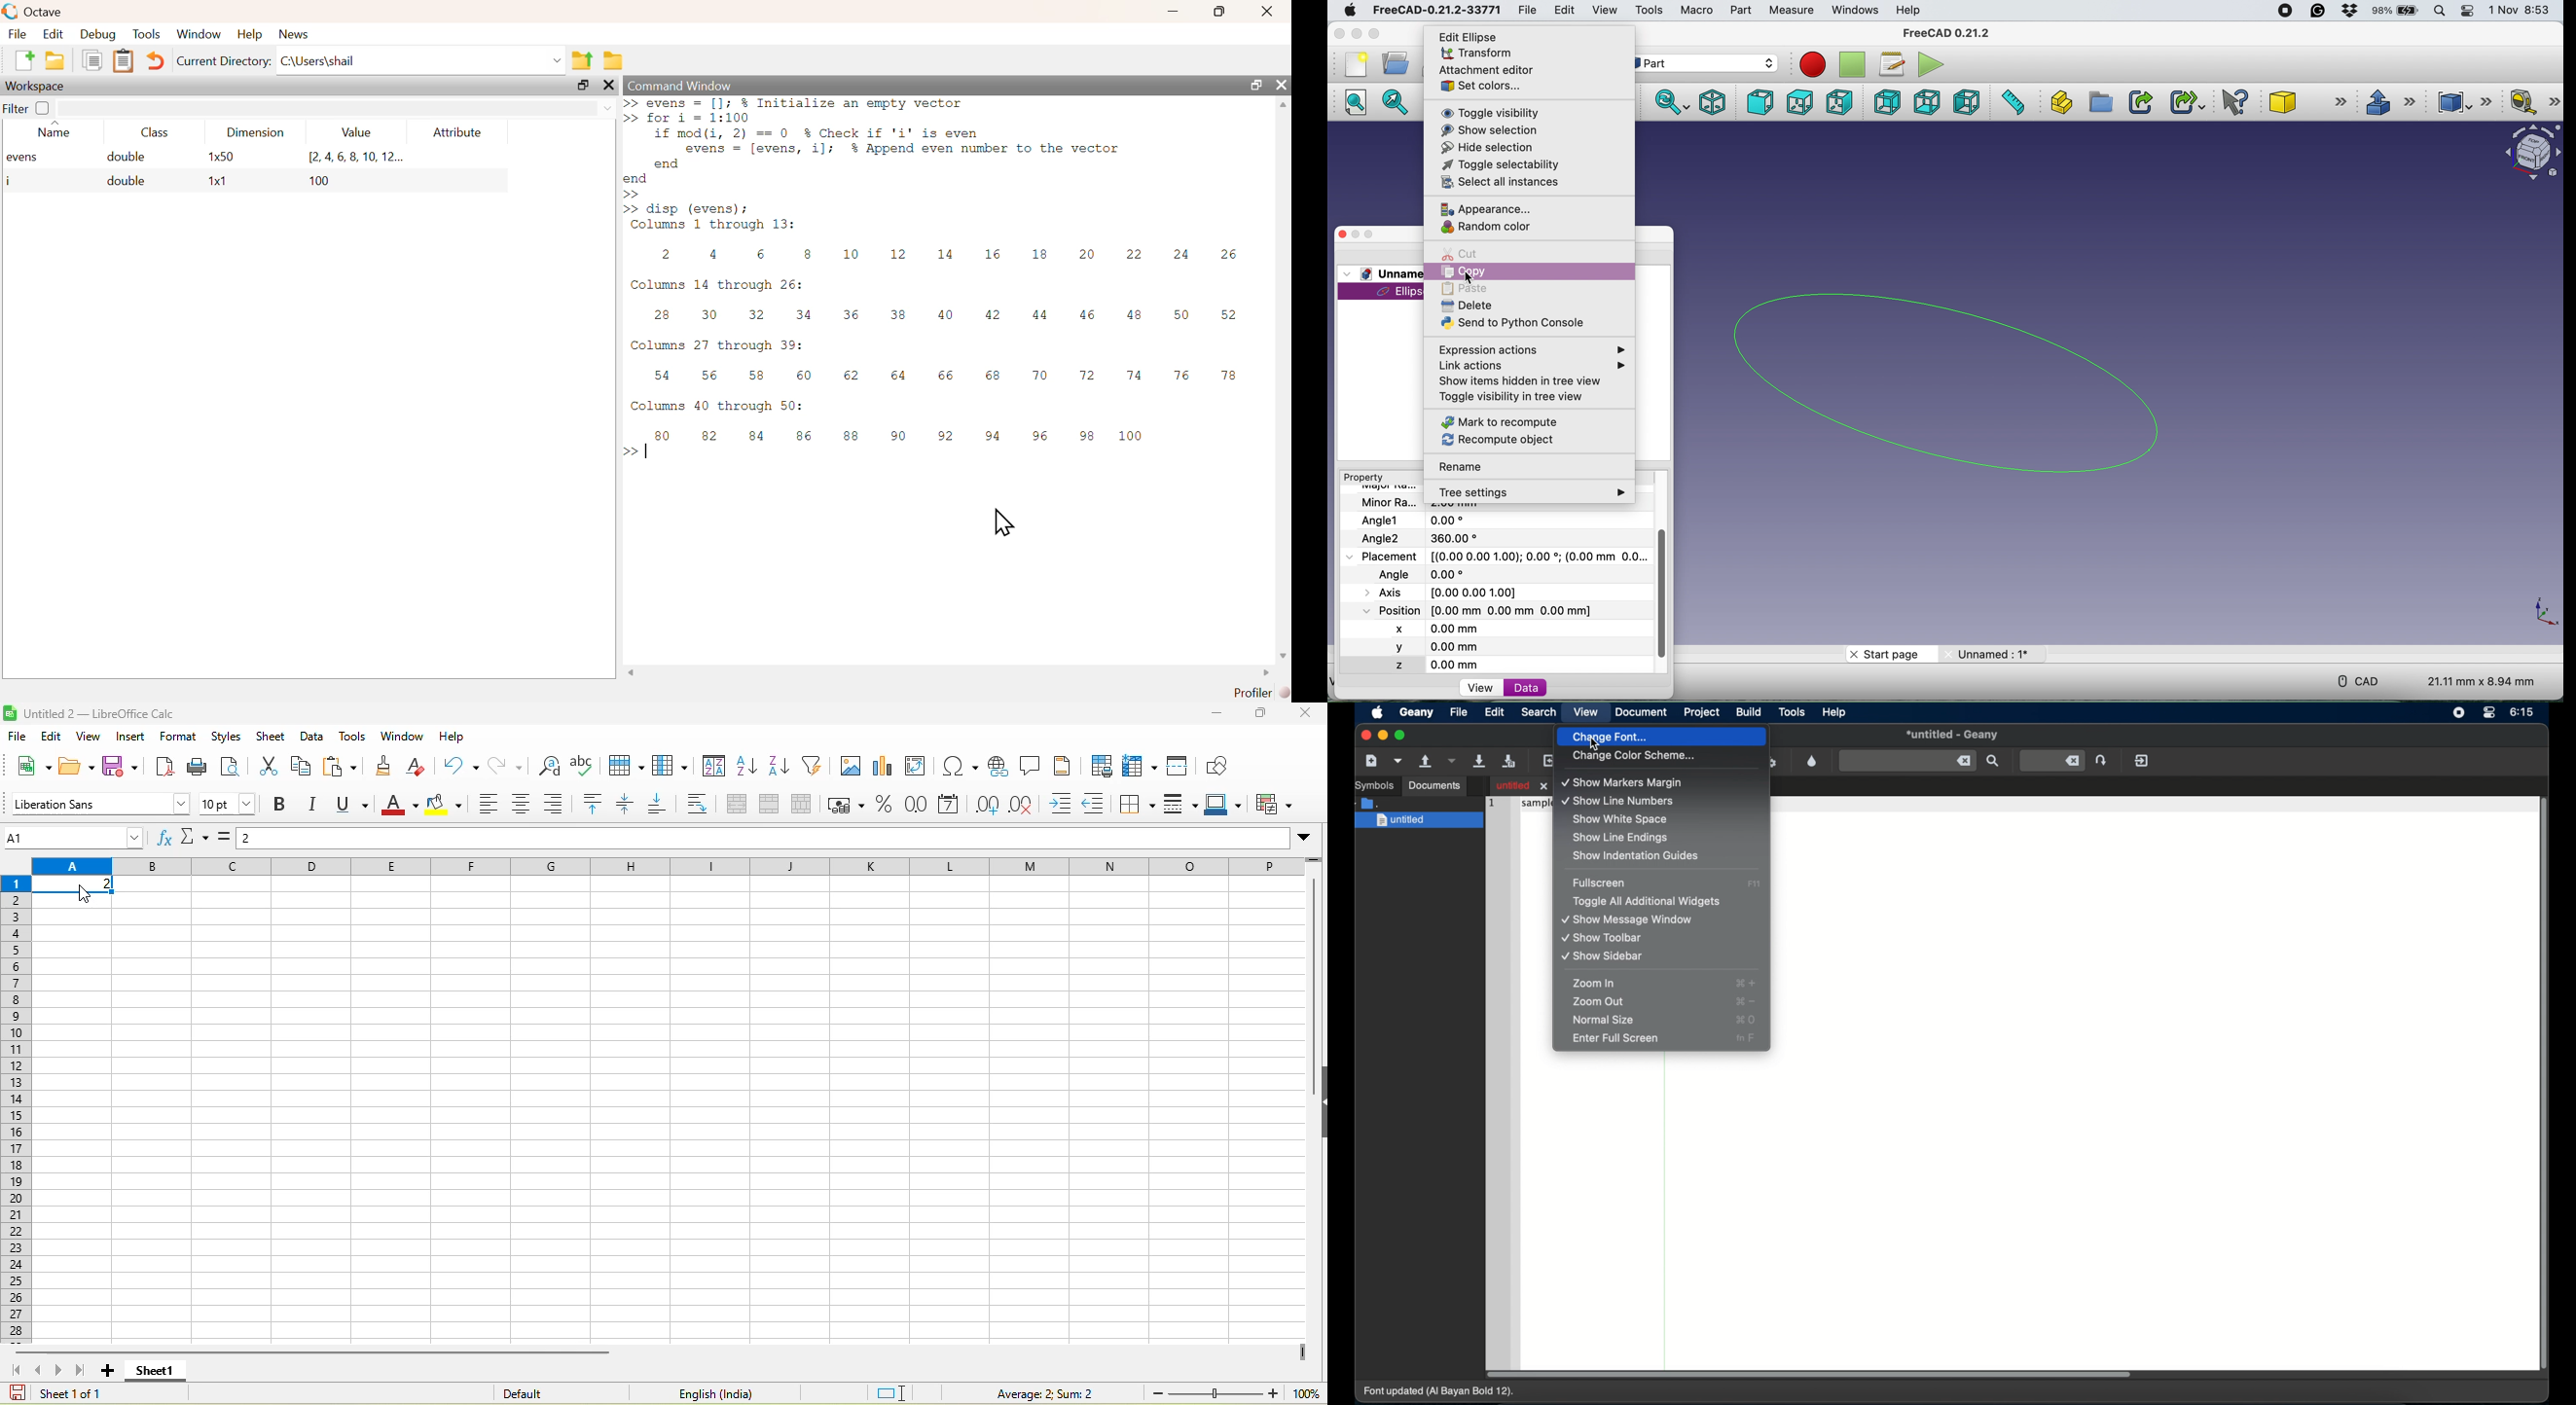 The width and height of the screenshot is (2576, 1428). Describe the element at coordinates (1364, 735) in the screenshot. I see `close` at that location.